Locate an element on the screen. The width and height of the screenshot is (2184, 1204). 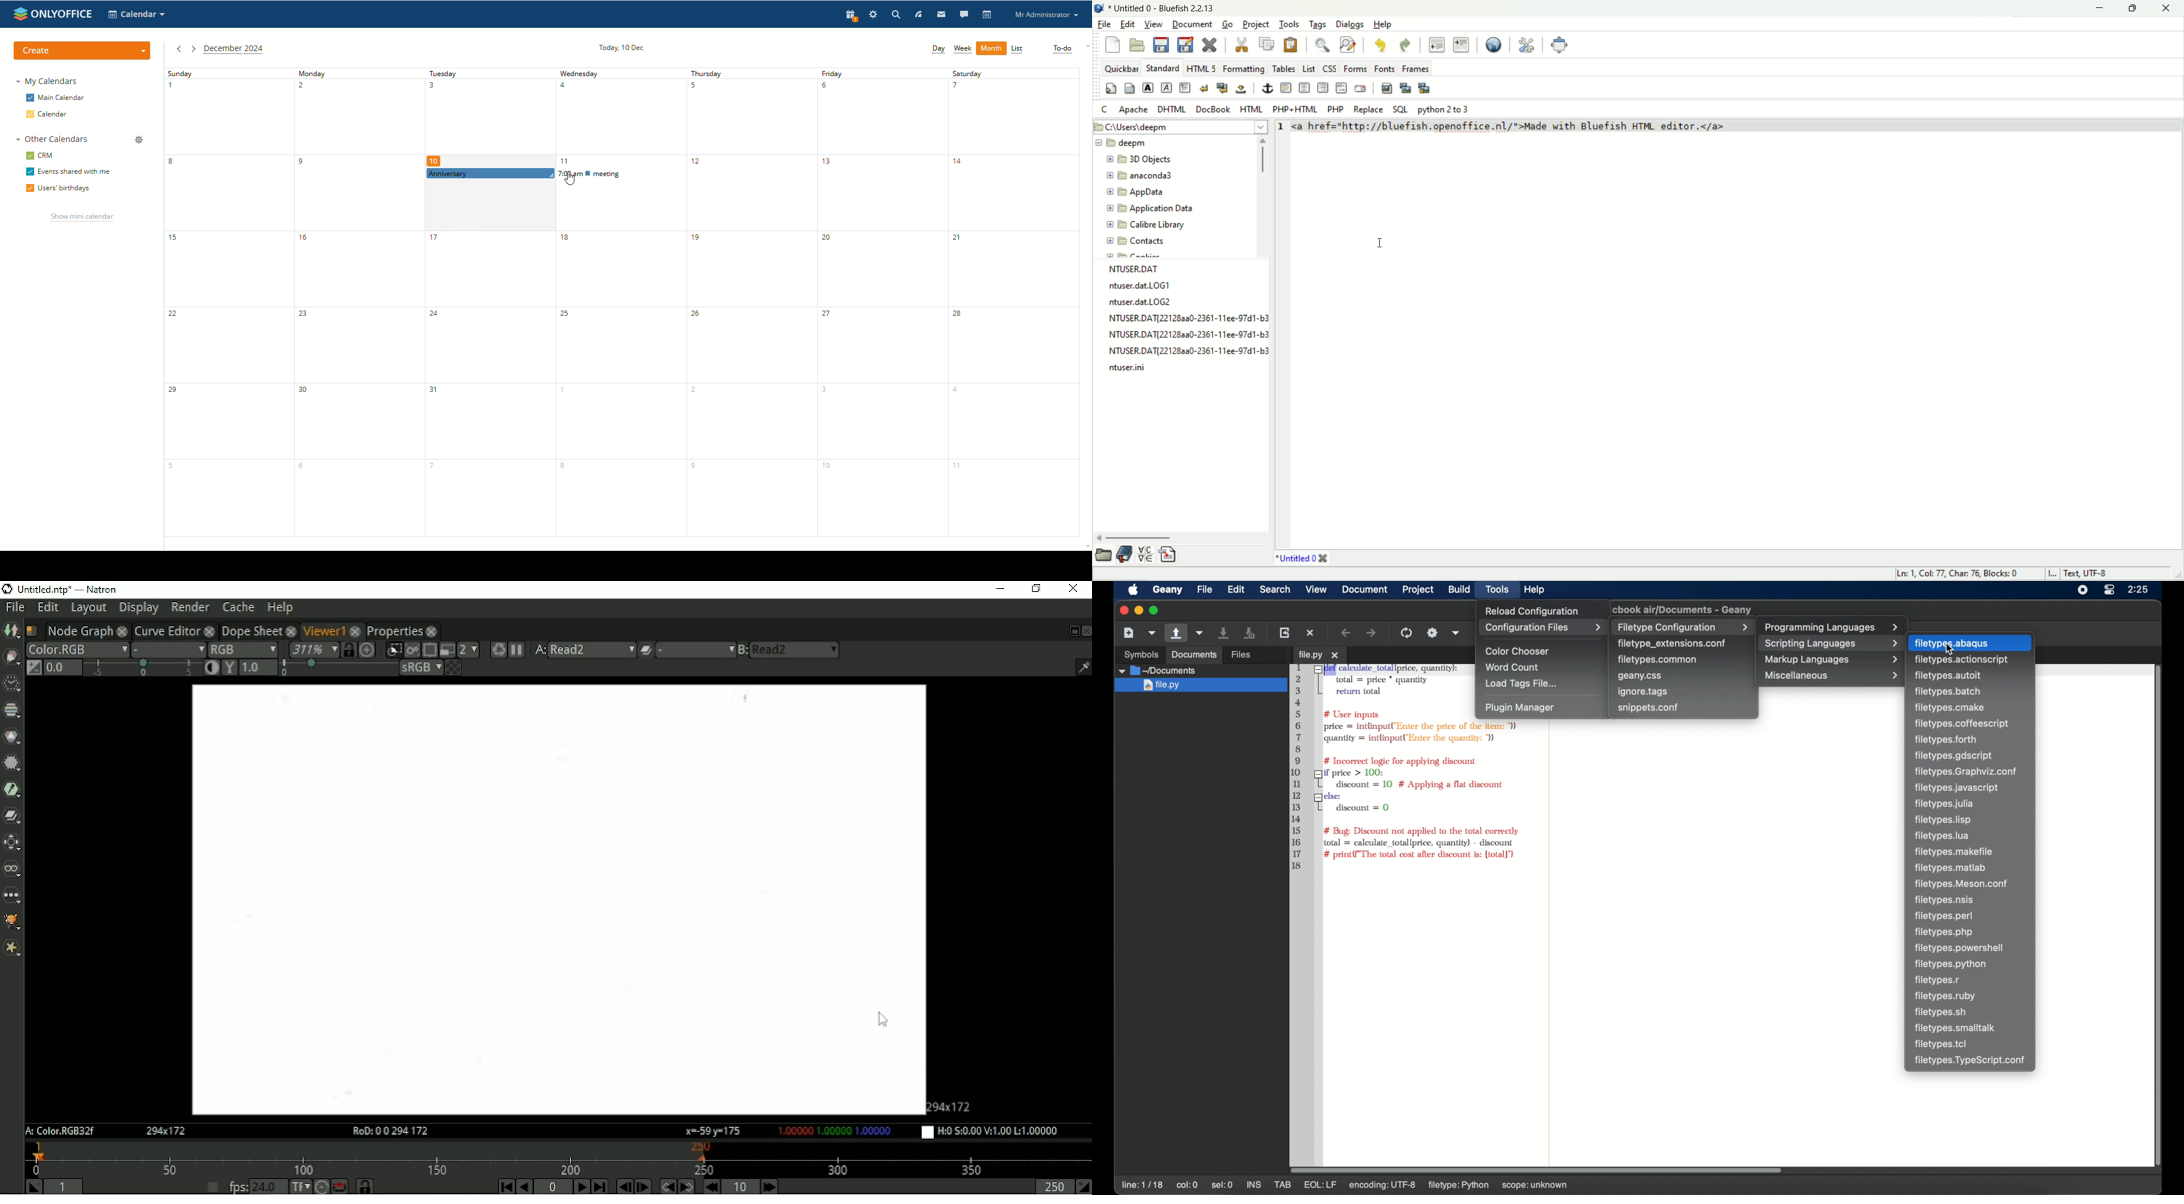
calendar is located at coordinates (988, 14).